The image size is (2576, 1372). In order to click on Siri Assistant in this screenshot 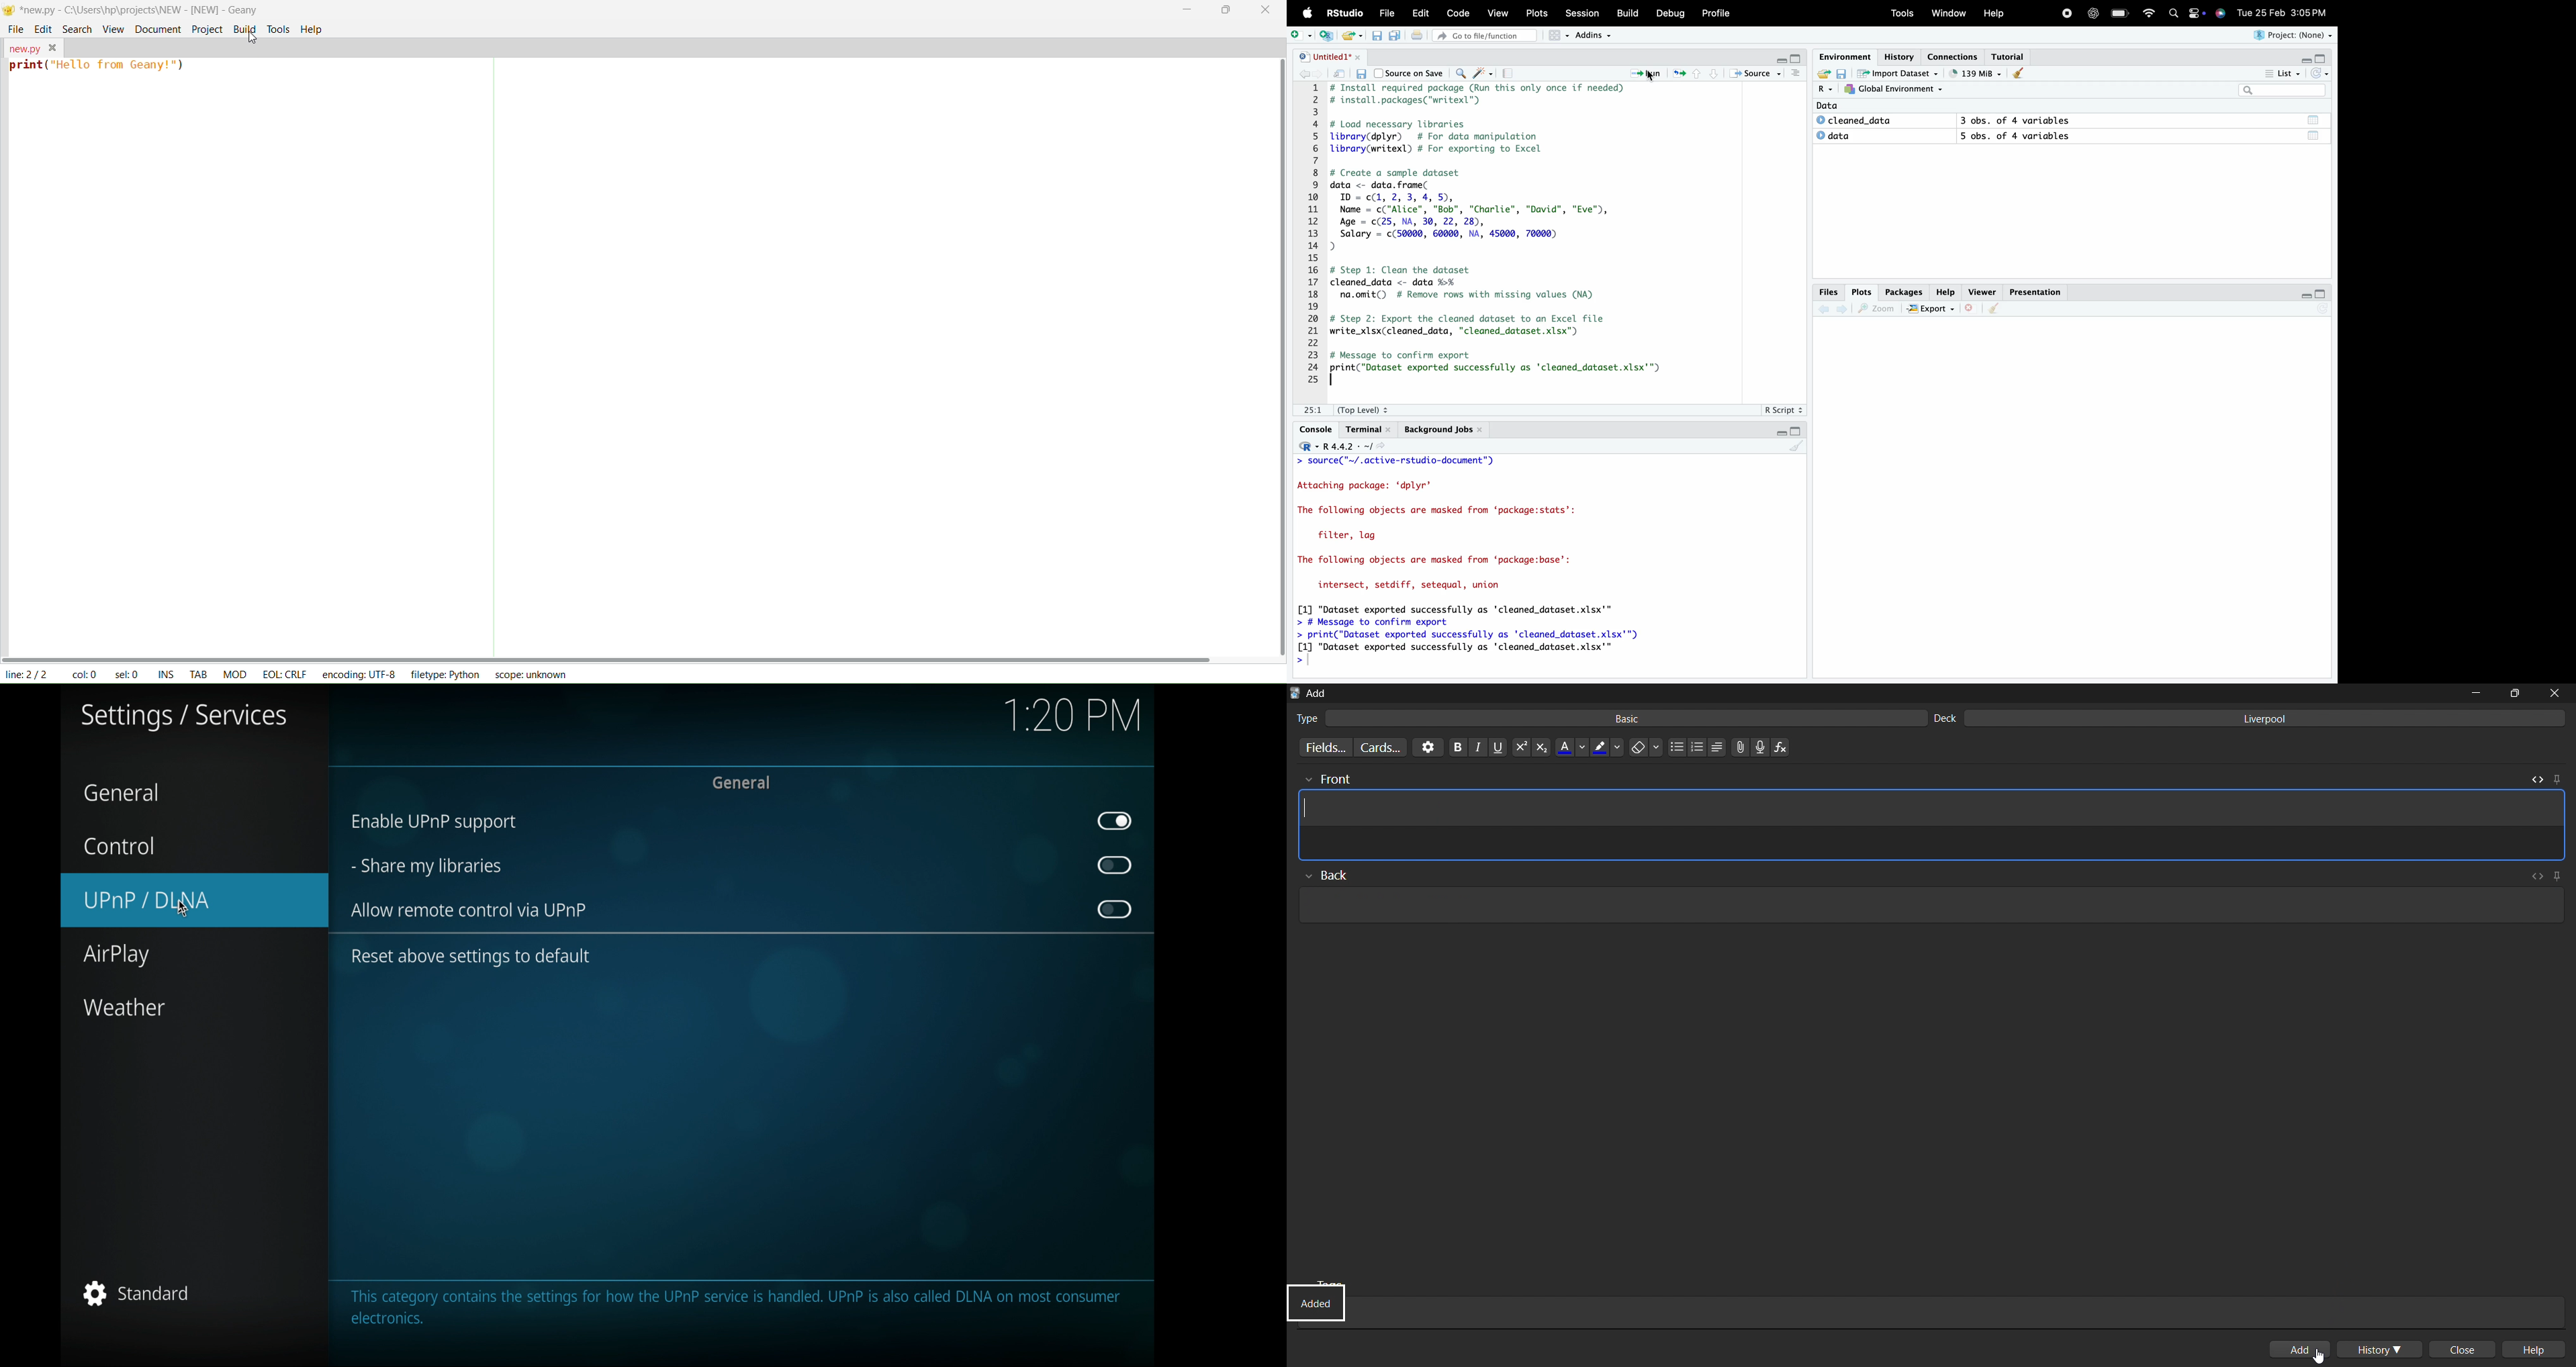, I will do `click(2220, 15)`.